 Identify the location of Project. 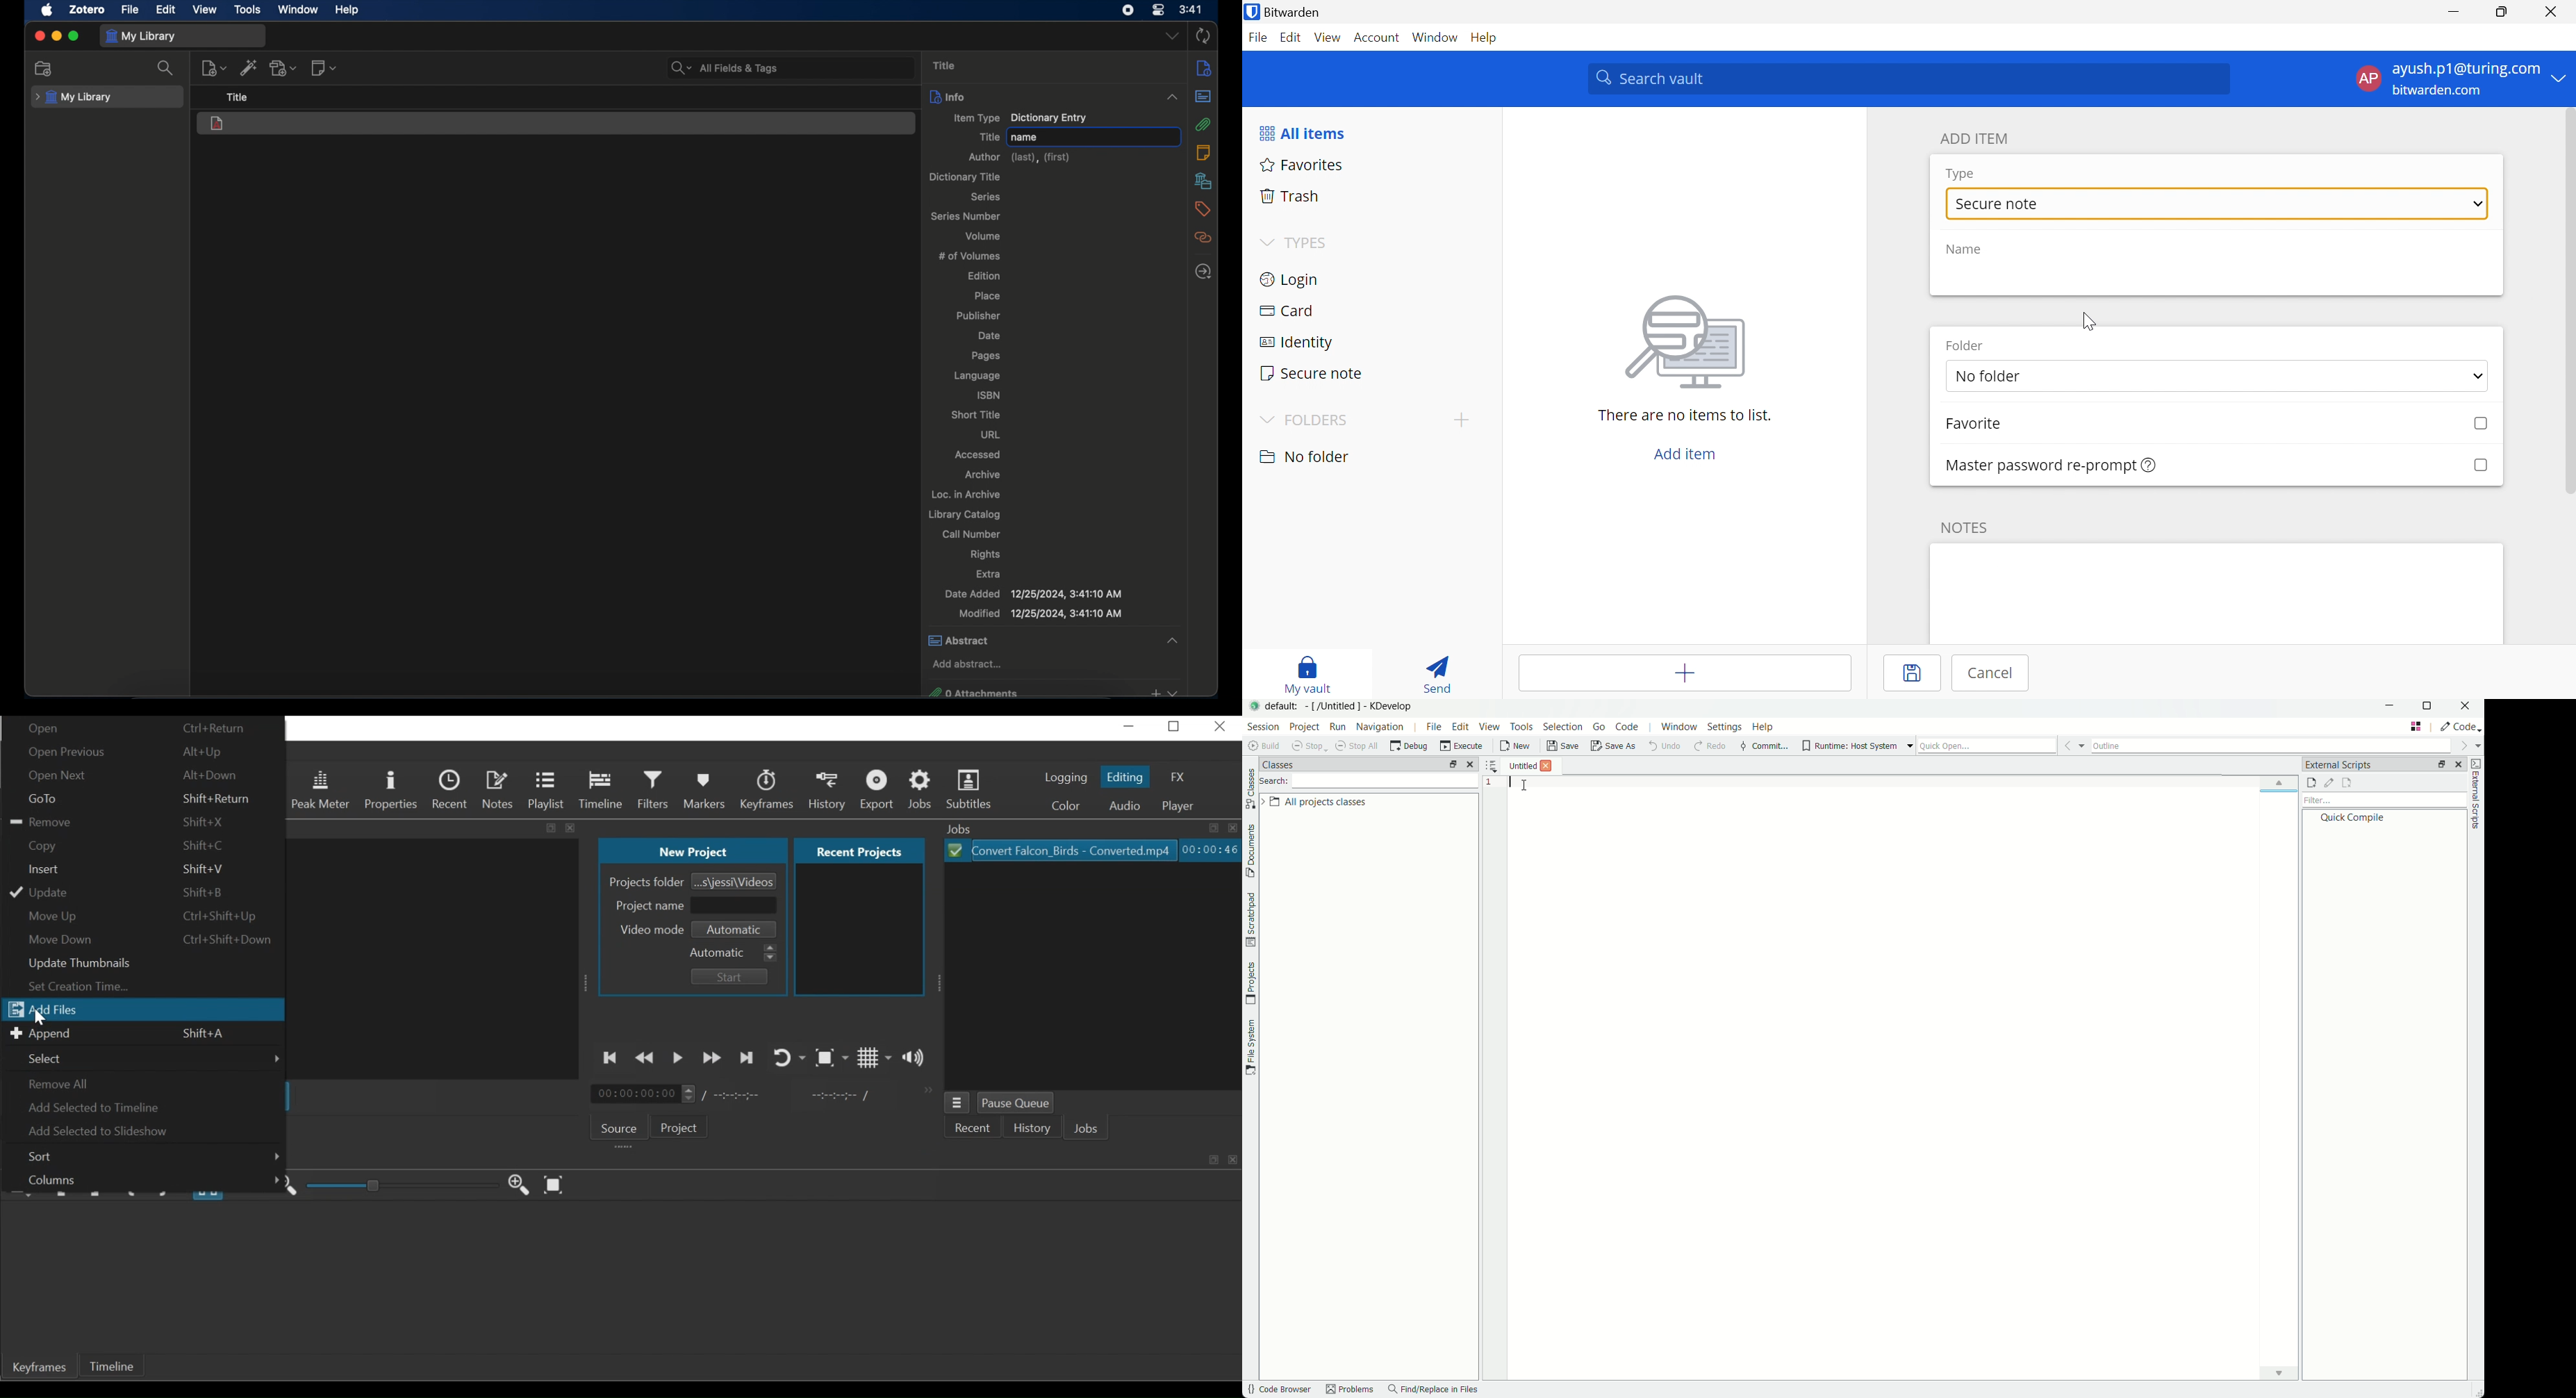
(682, 1127).